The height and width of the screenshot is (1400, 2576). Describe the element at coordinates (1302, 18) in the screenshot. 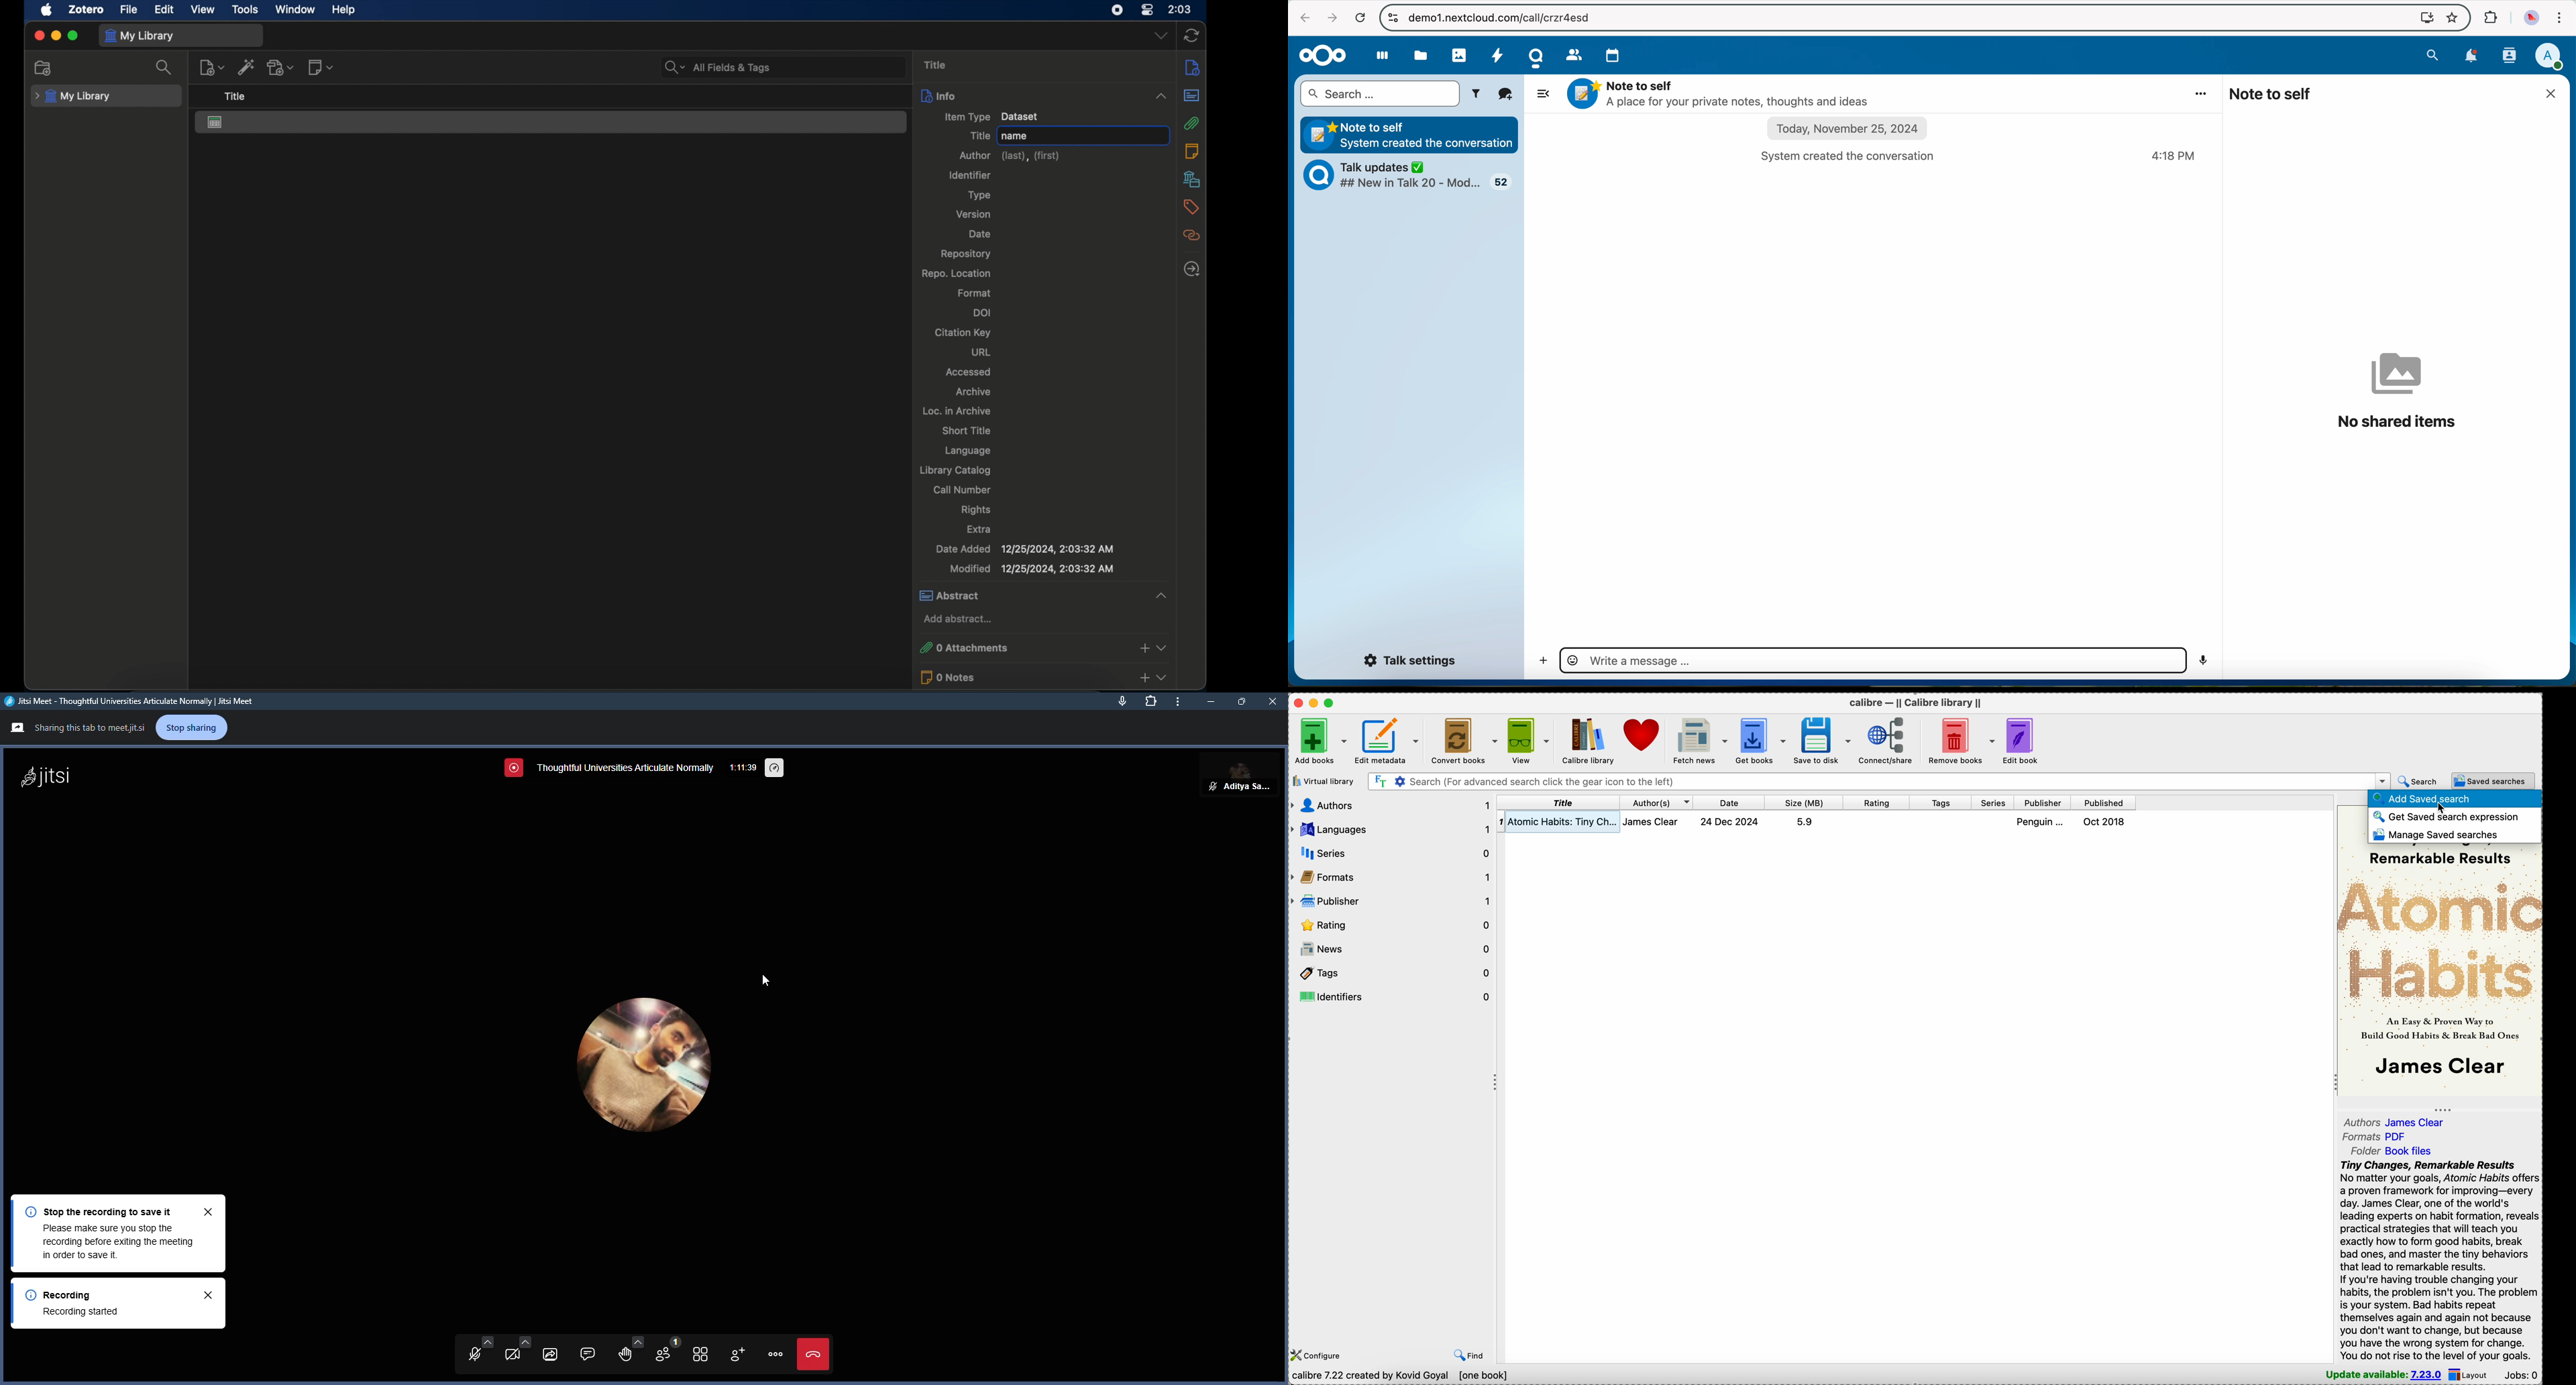

I see `navigate back` at that location.